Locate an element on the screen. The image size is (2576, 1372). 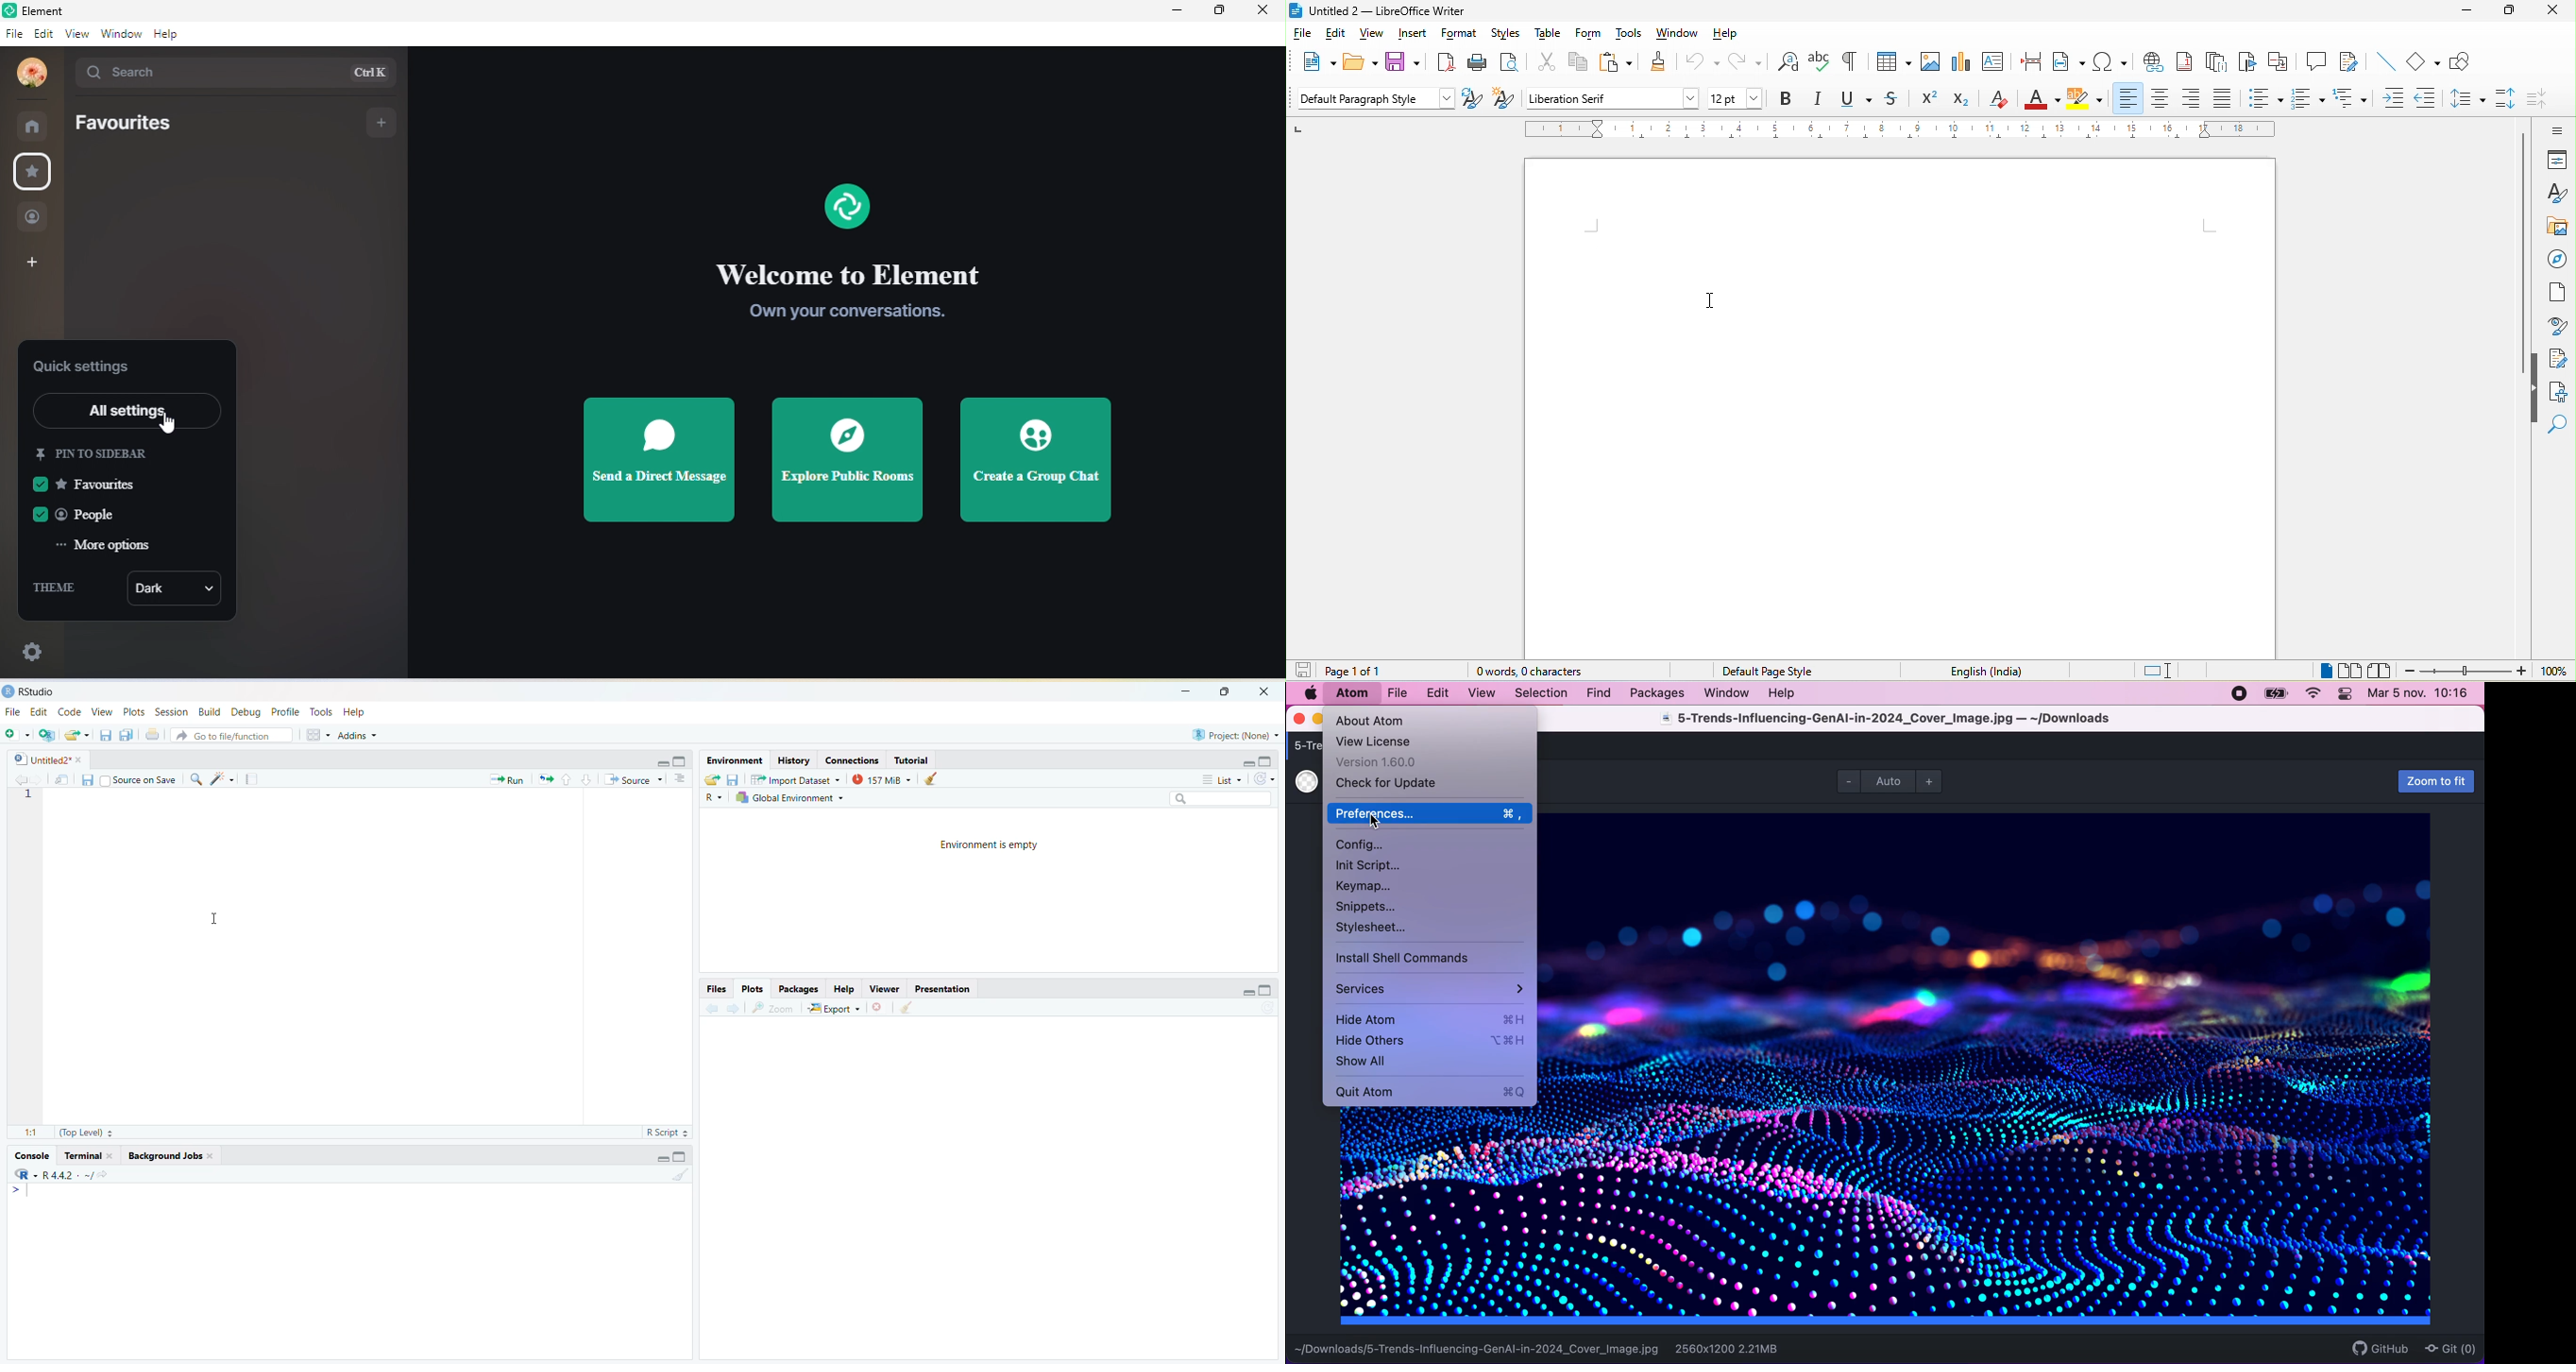
Plots is located at coordinates (134, 712).